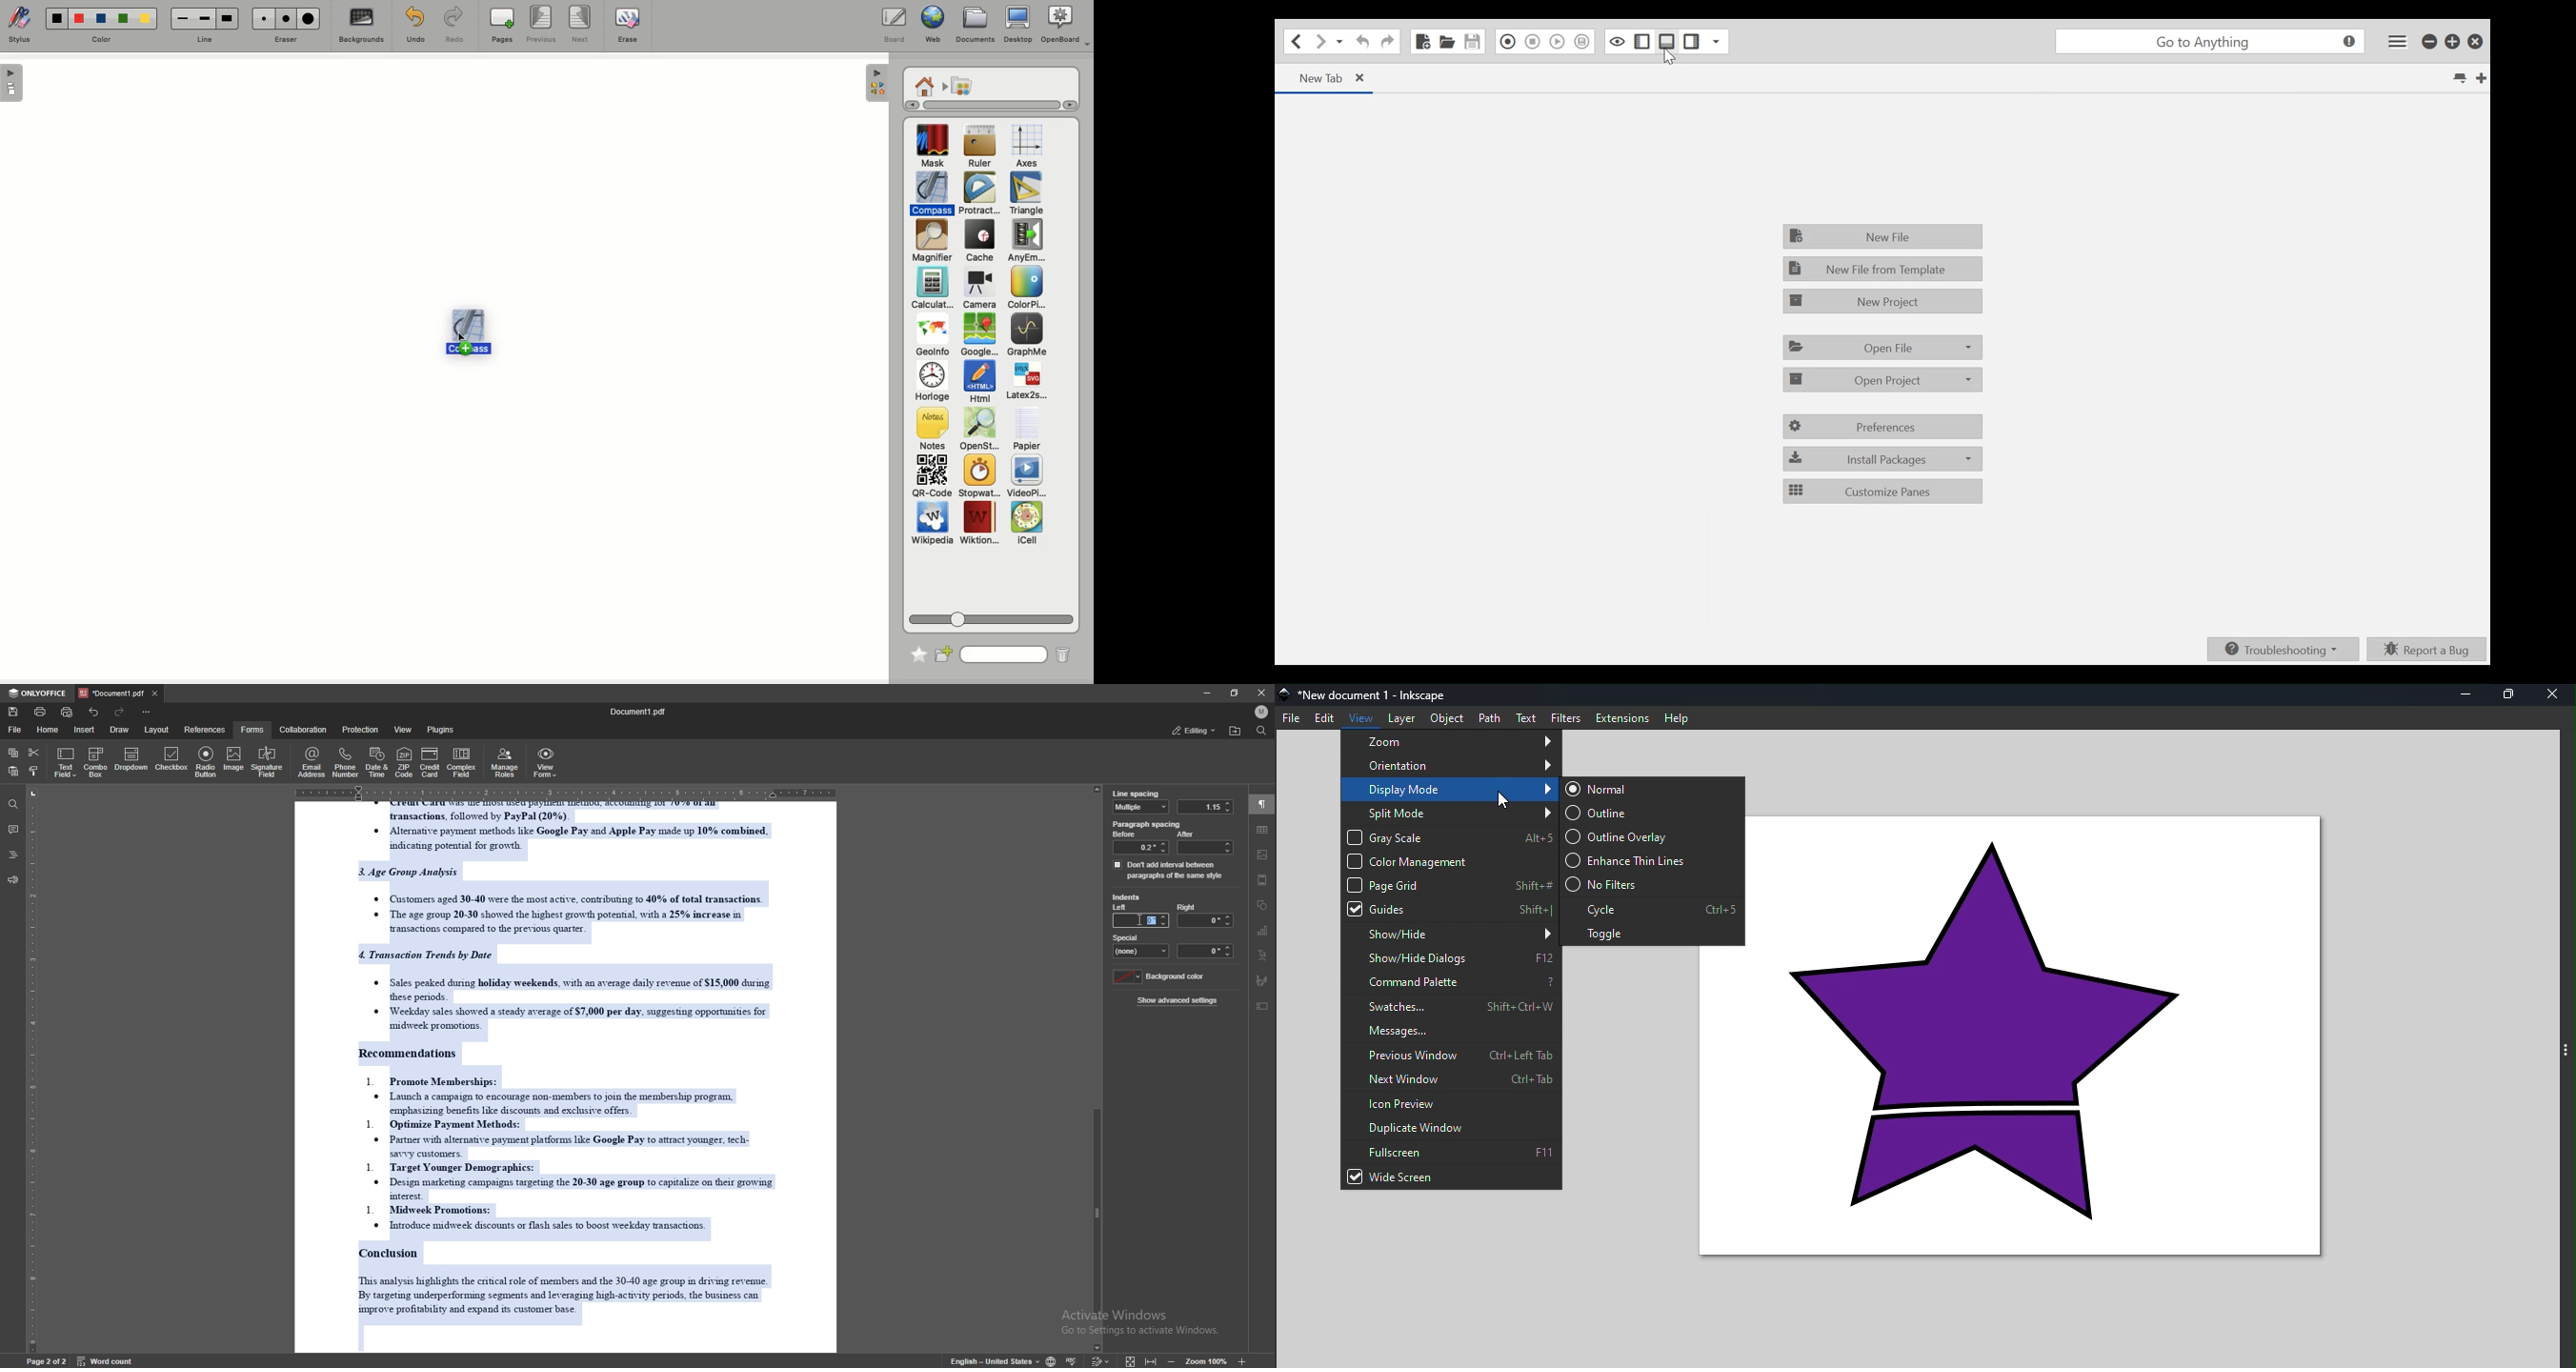  Describe the element at coordinates (1152, 1358) in the screenshot. I see `fit to width` at that location.